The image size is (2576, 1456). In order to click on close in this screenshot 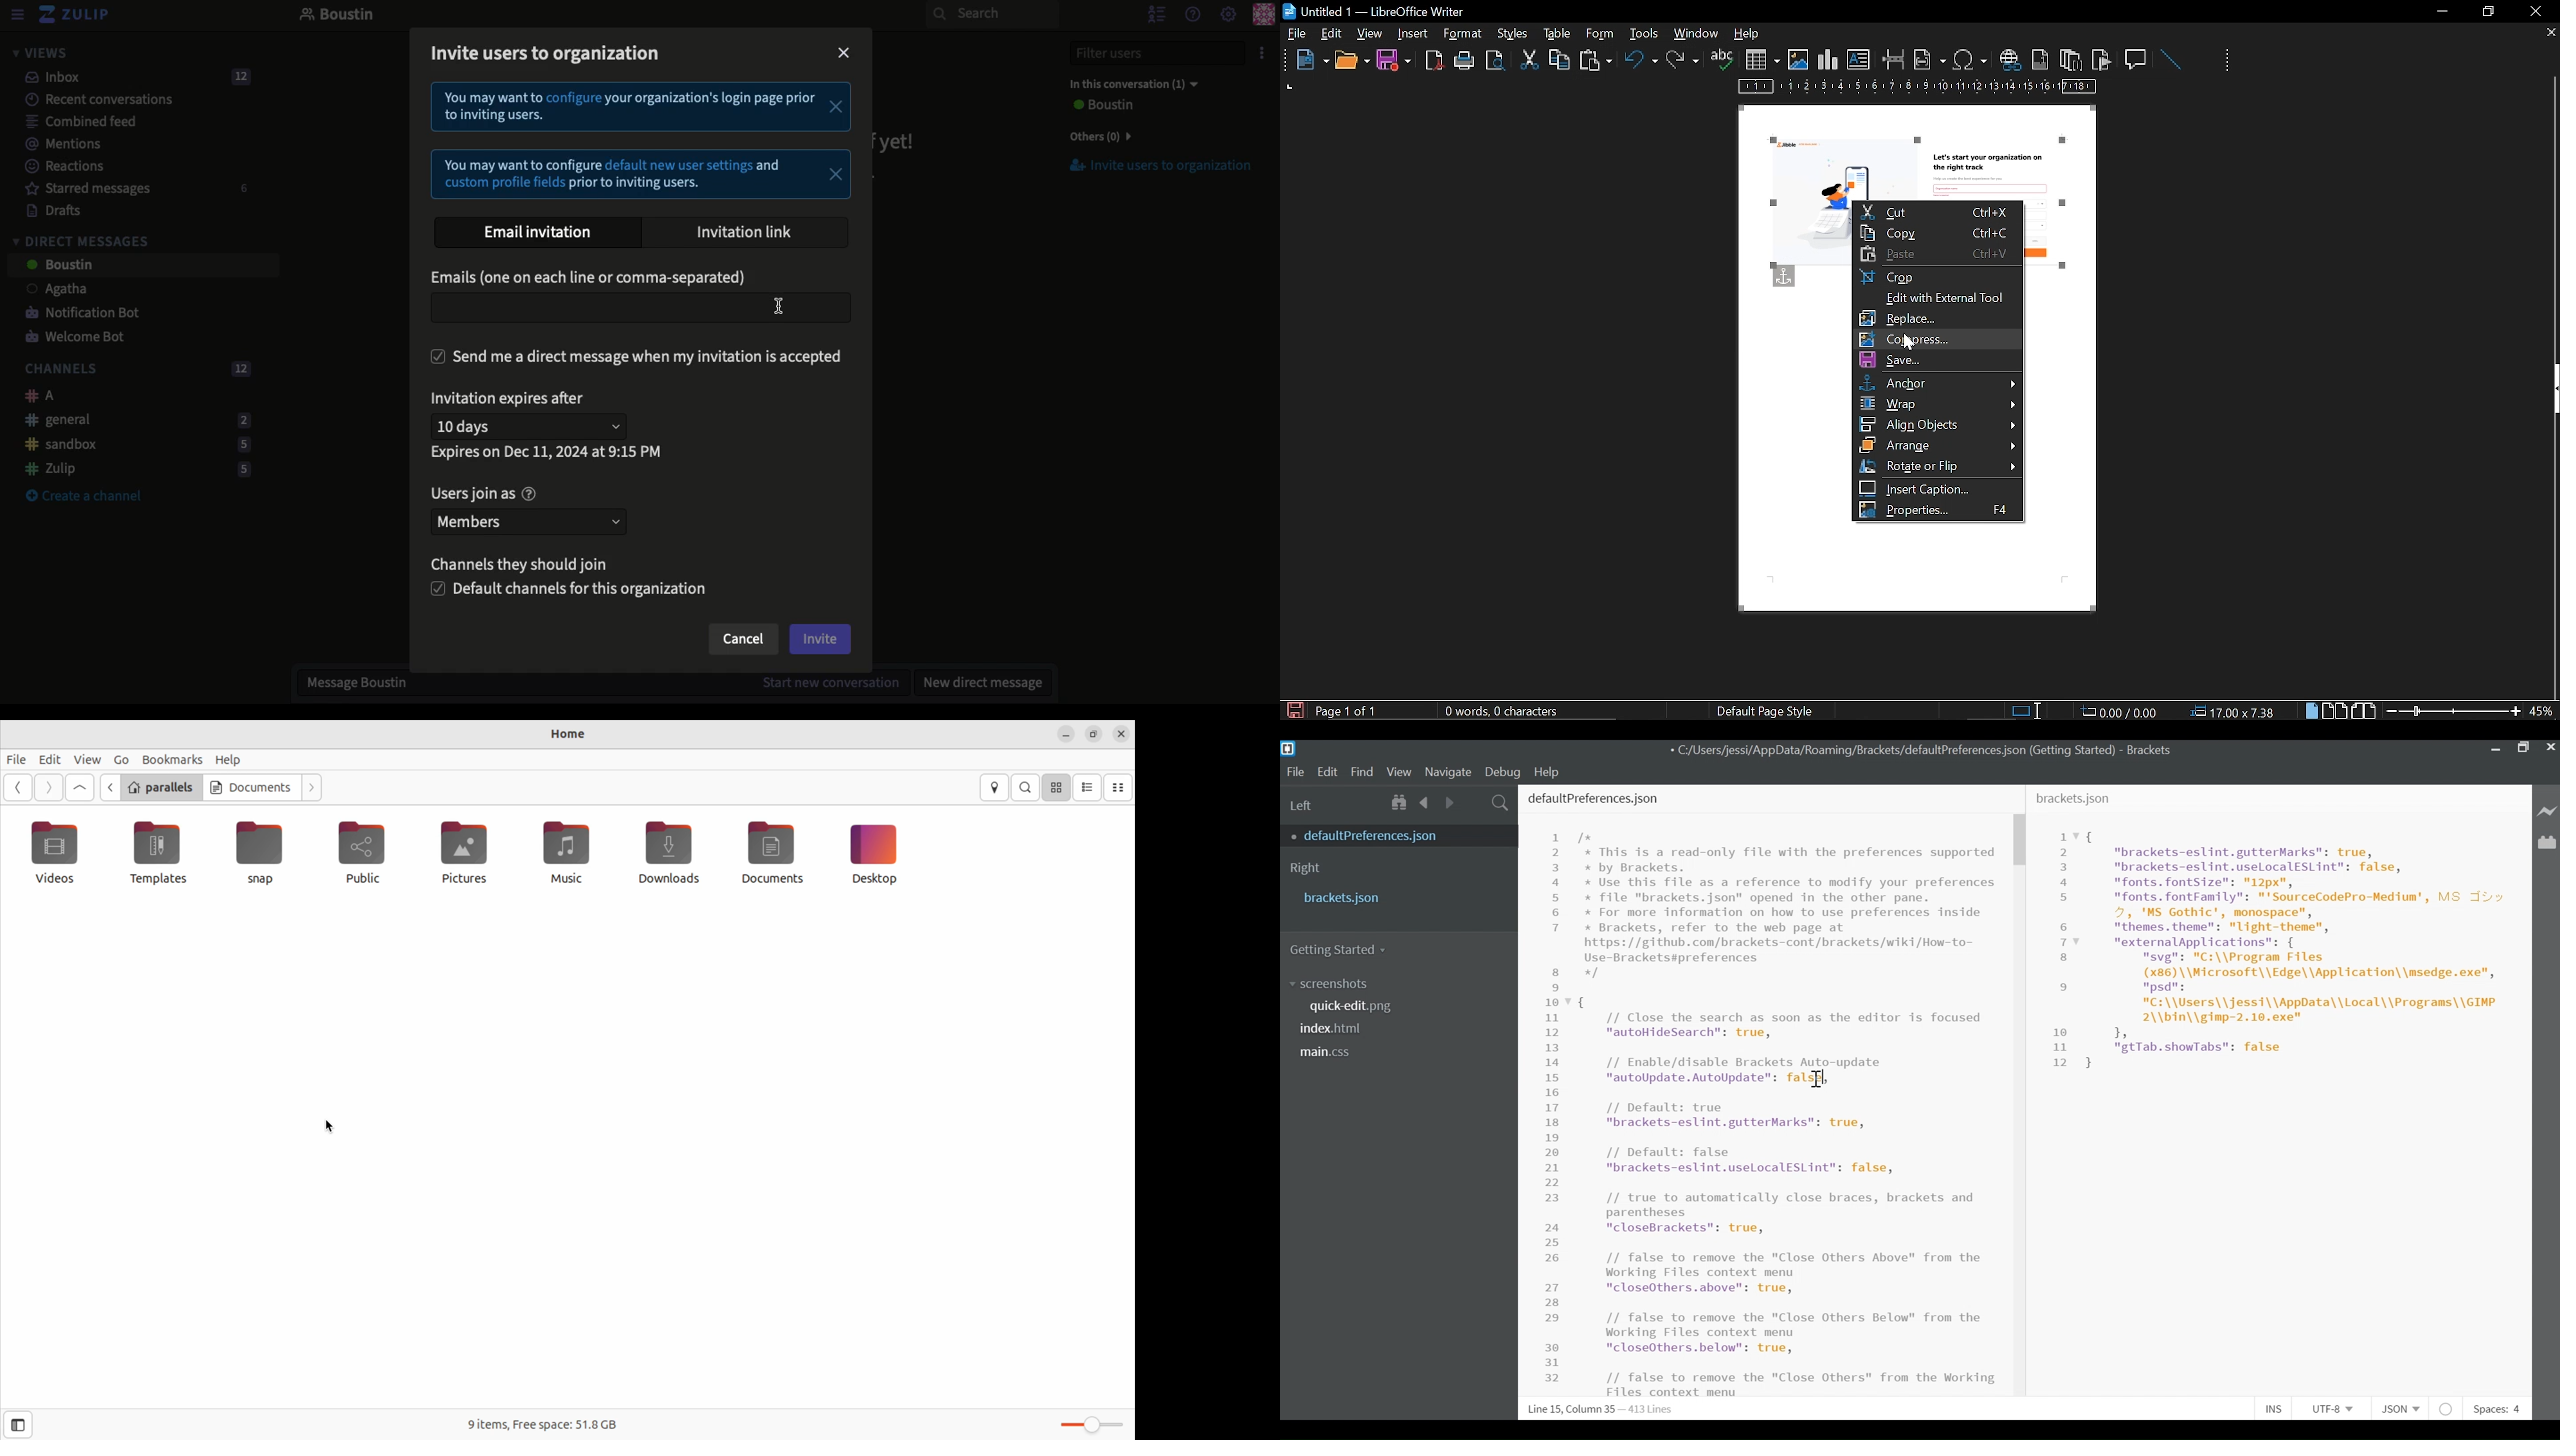, I will do `click(1122, 734)`.